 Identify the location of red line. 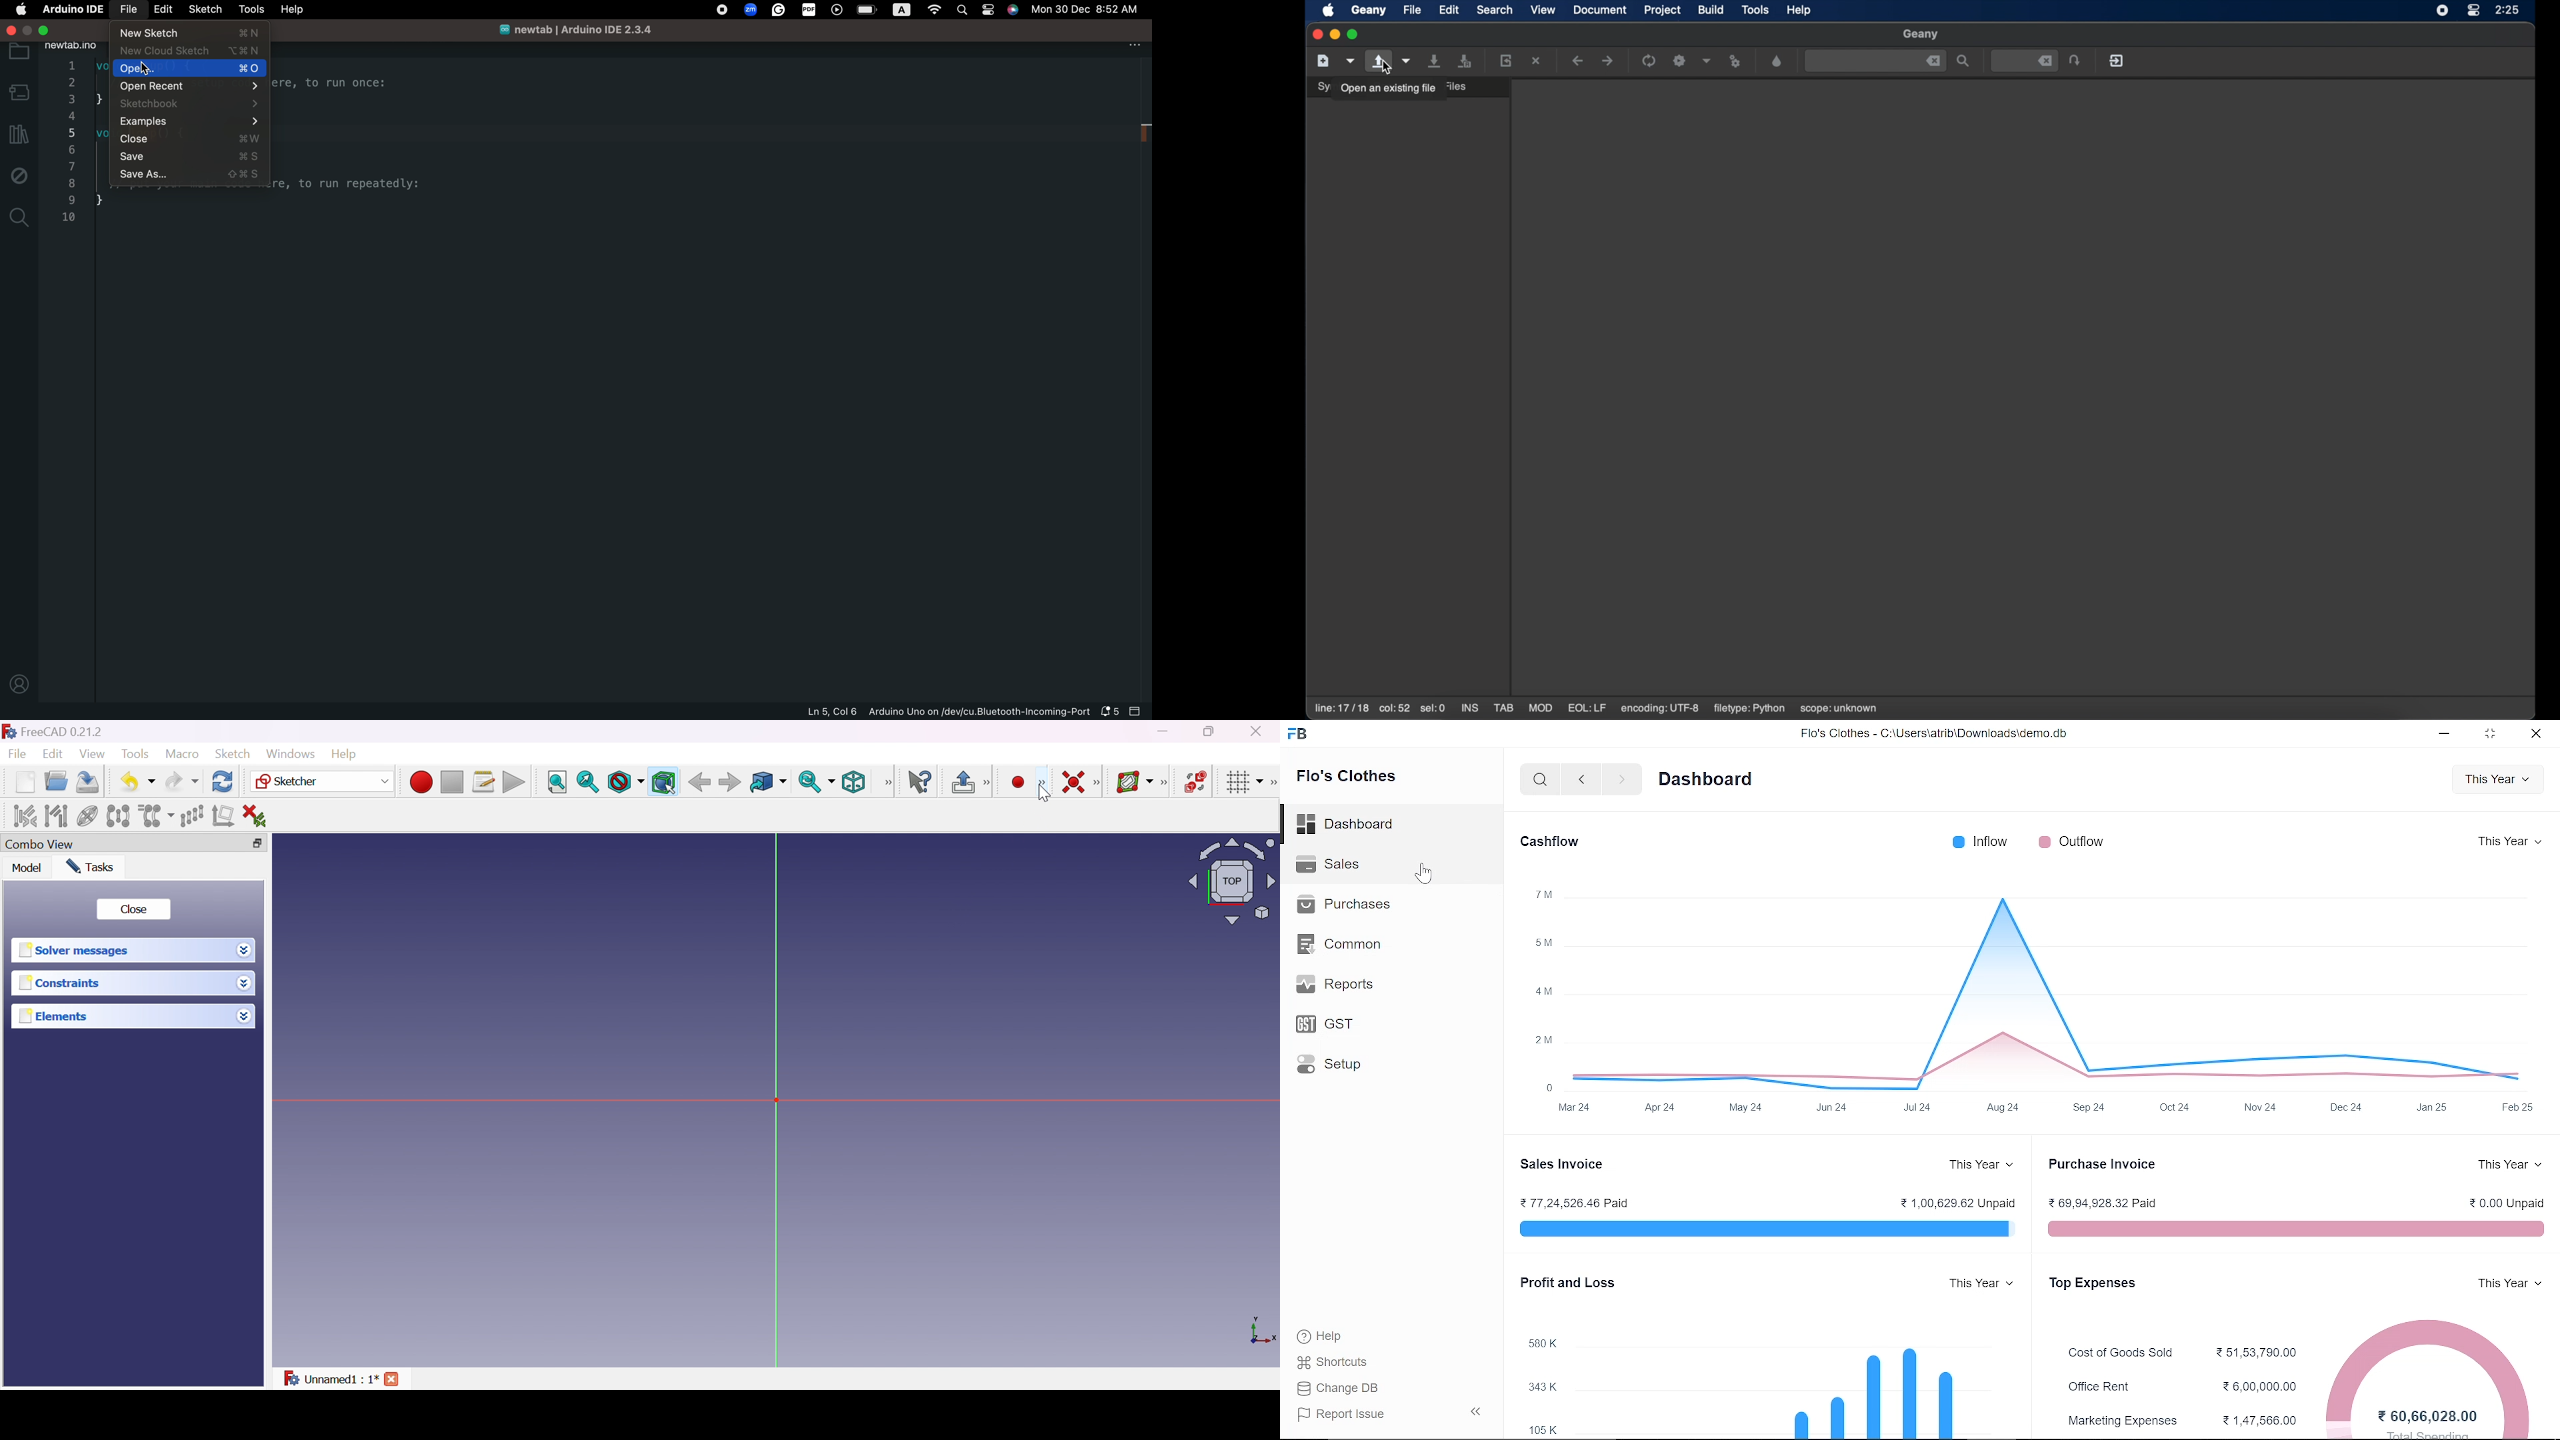
(2294, 1230).